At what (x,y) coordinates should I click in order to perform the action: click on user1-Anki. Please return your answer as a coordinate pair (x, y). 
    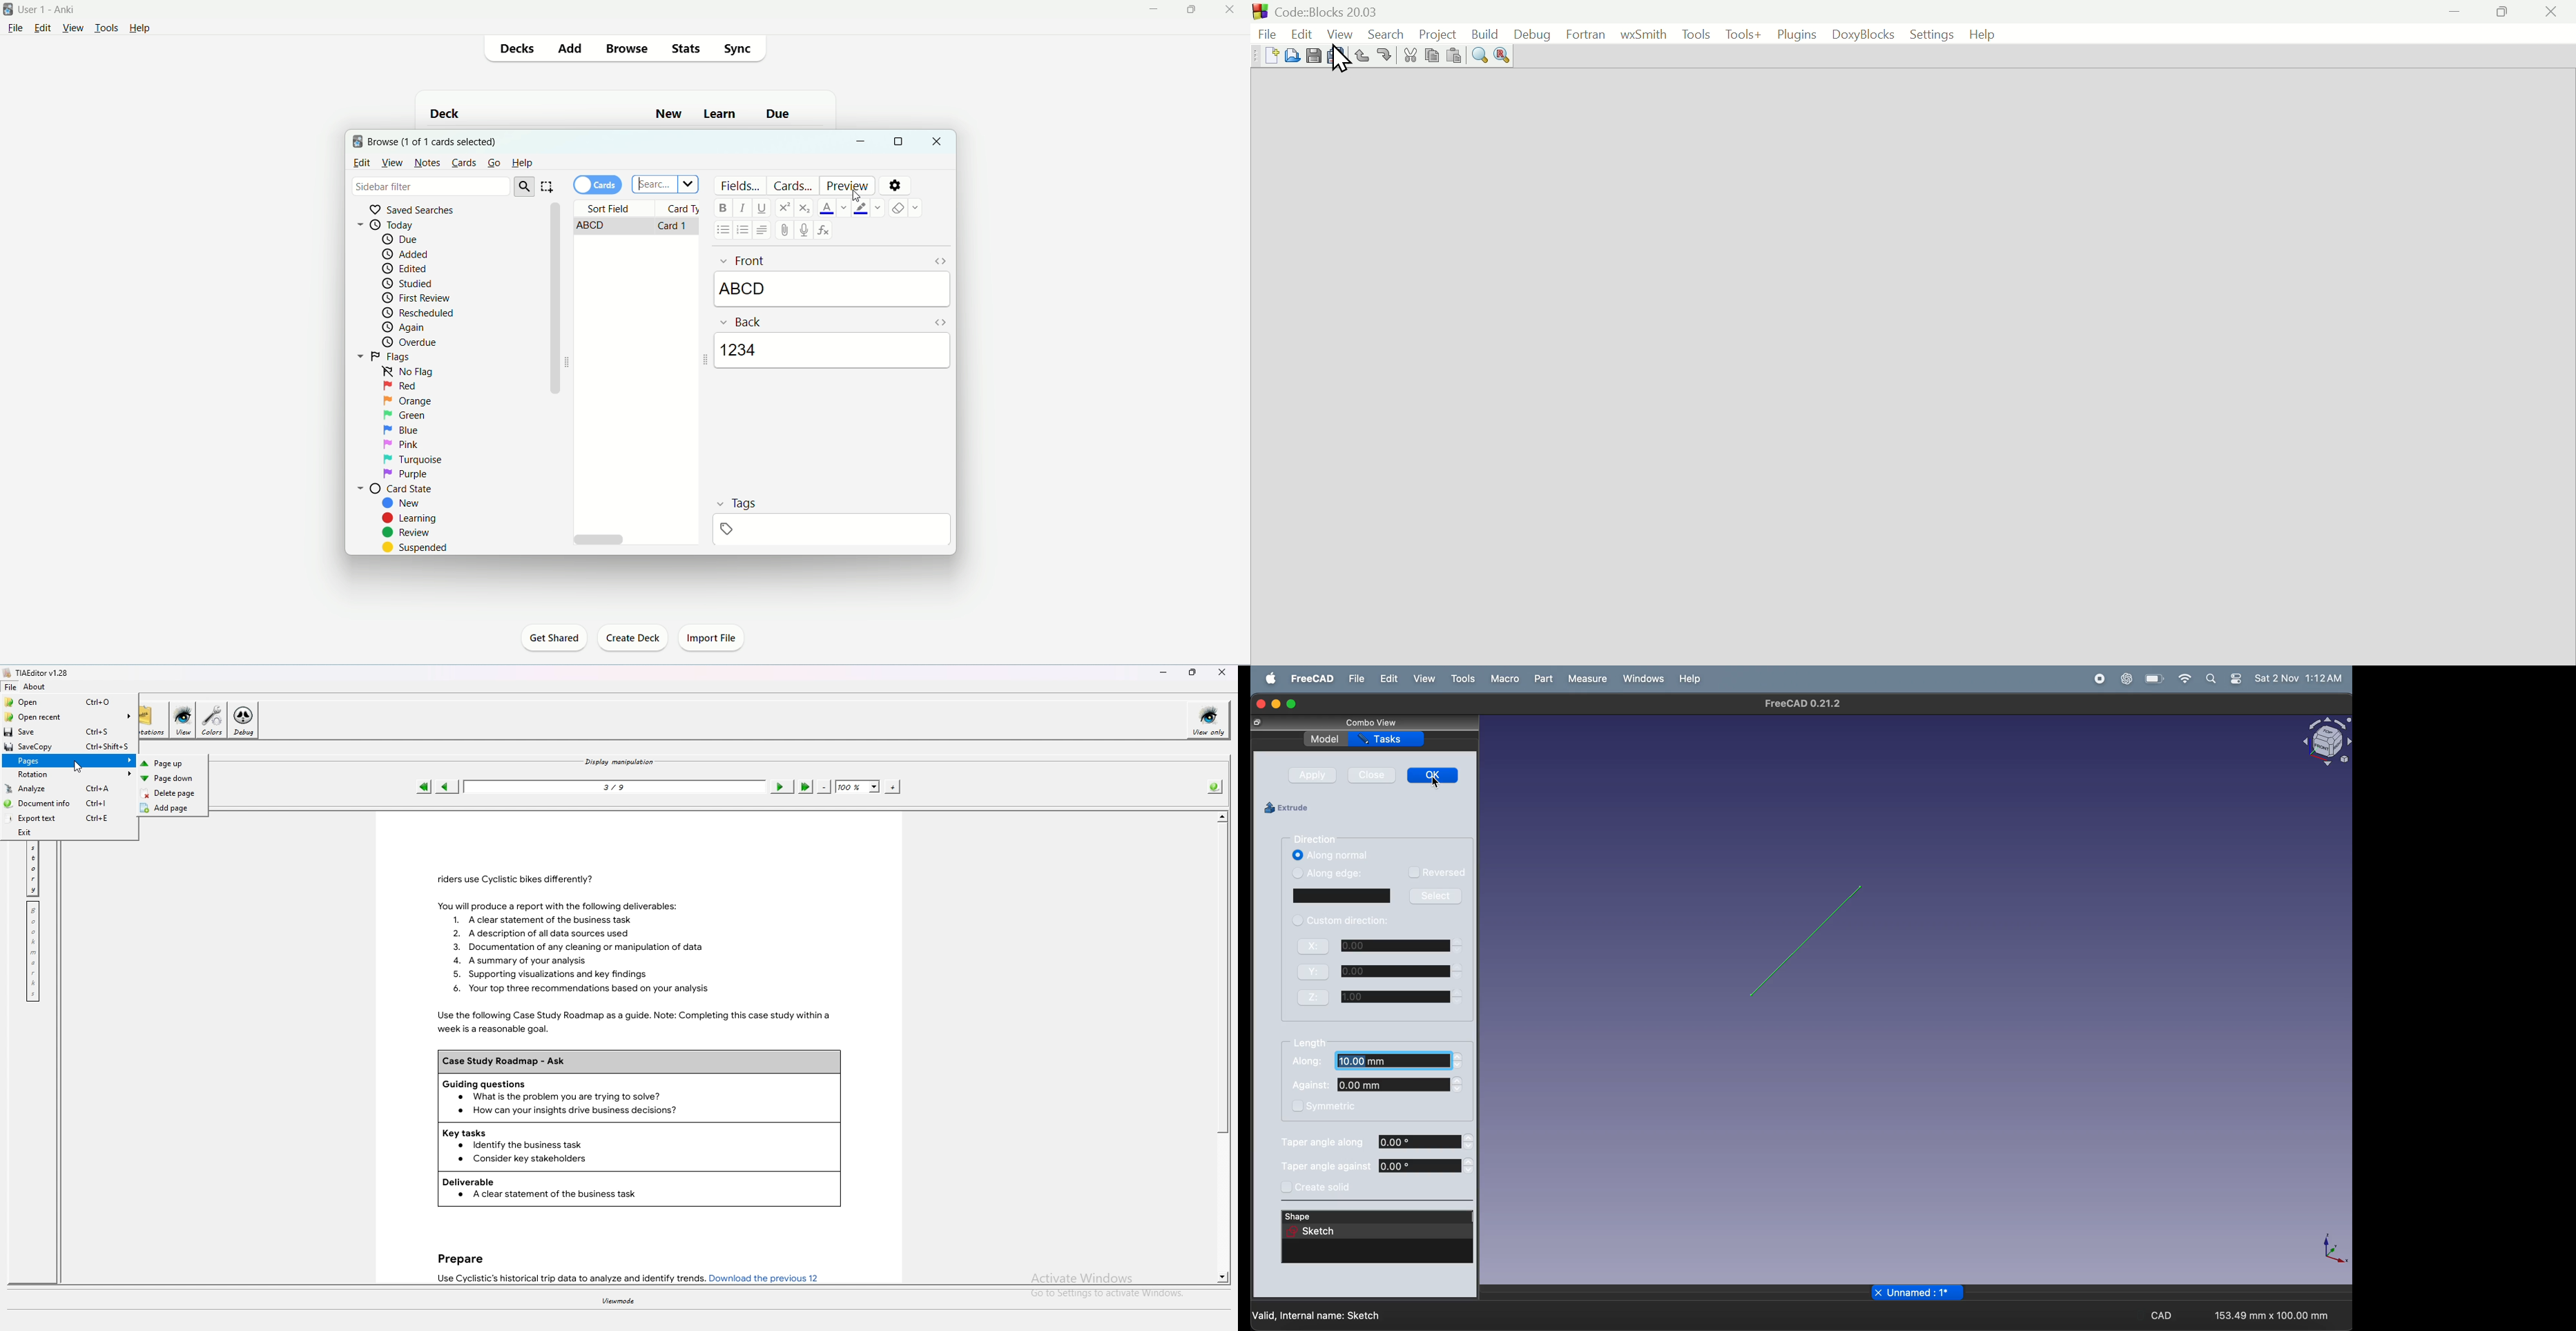
    Looking at the image, I should click on (50, 10).